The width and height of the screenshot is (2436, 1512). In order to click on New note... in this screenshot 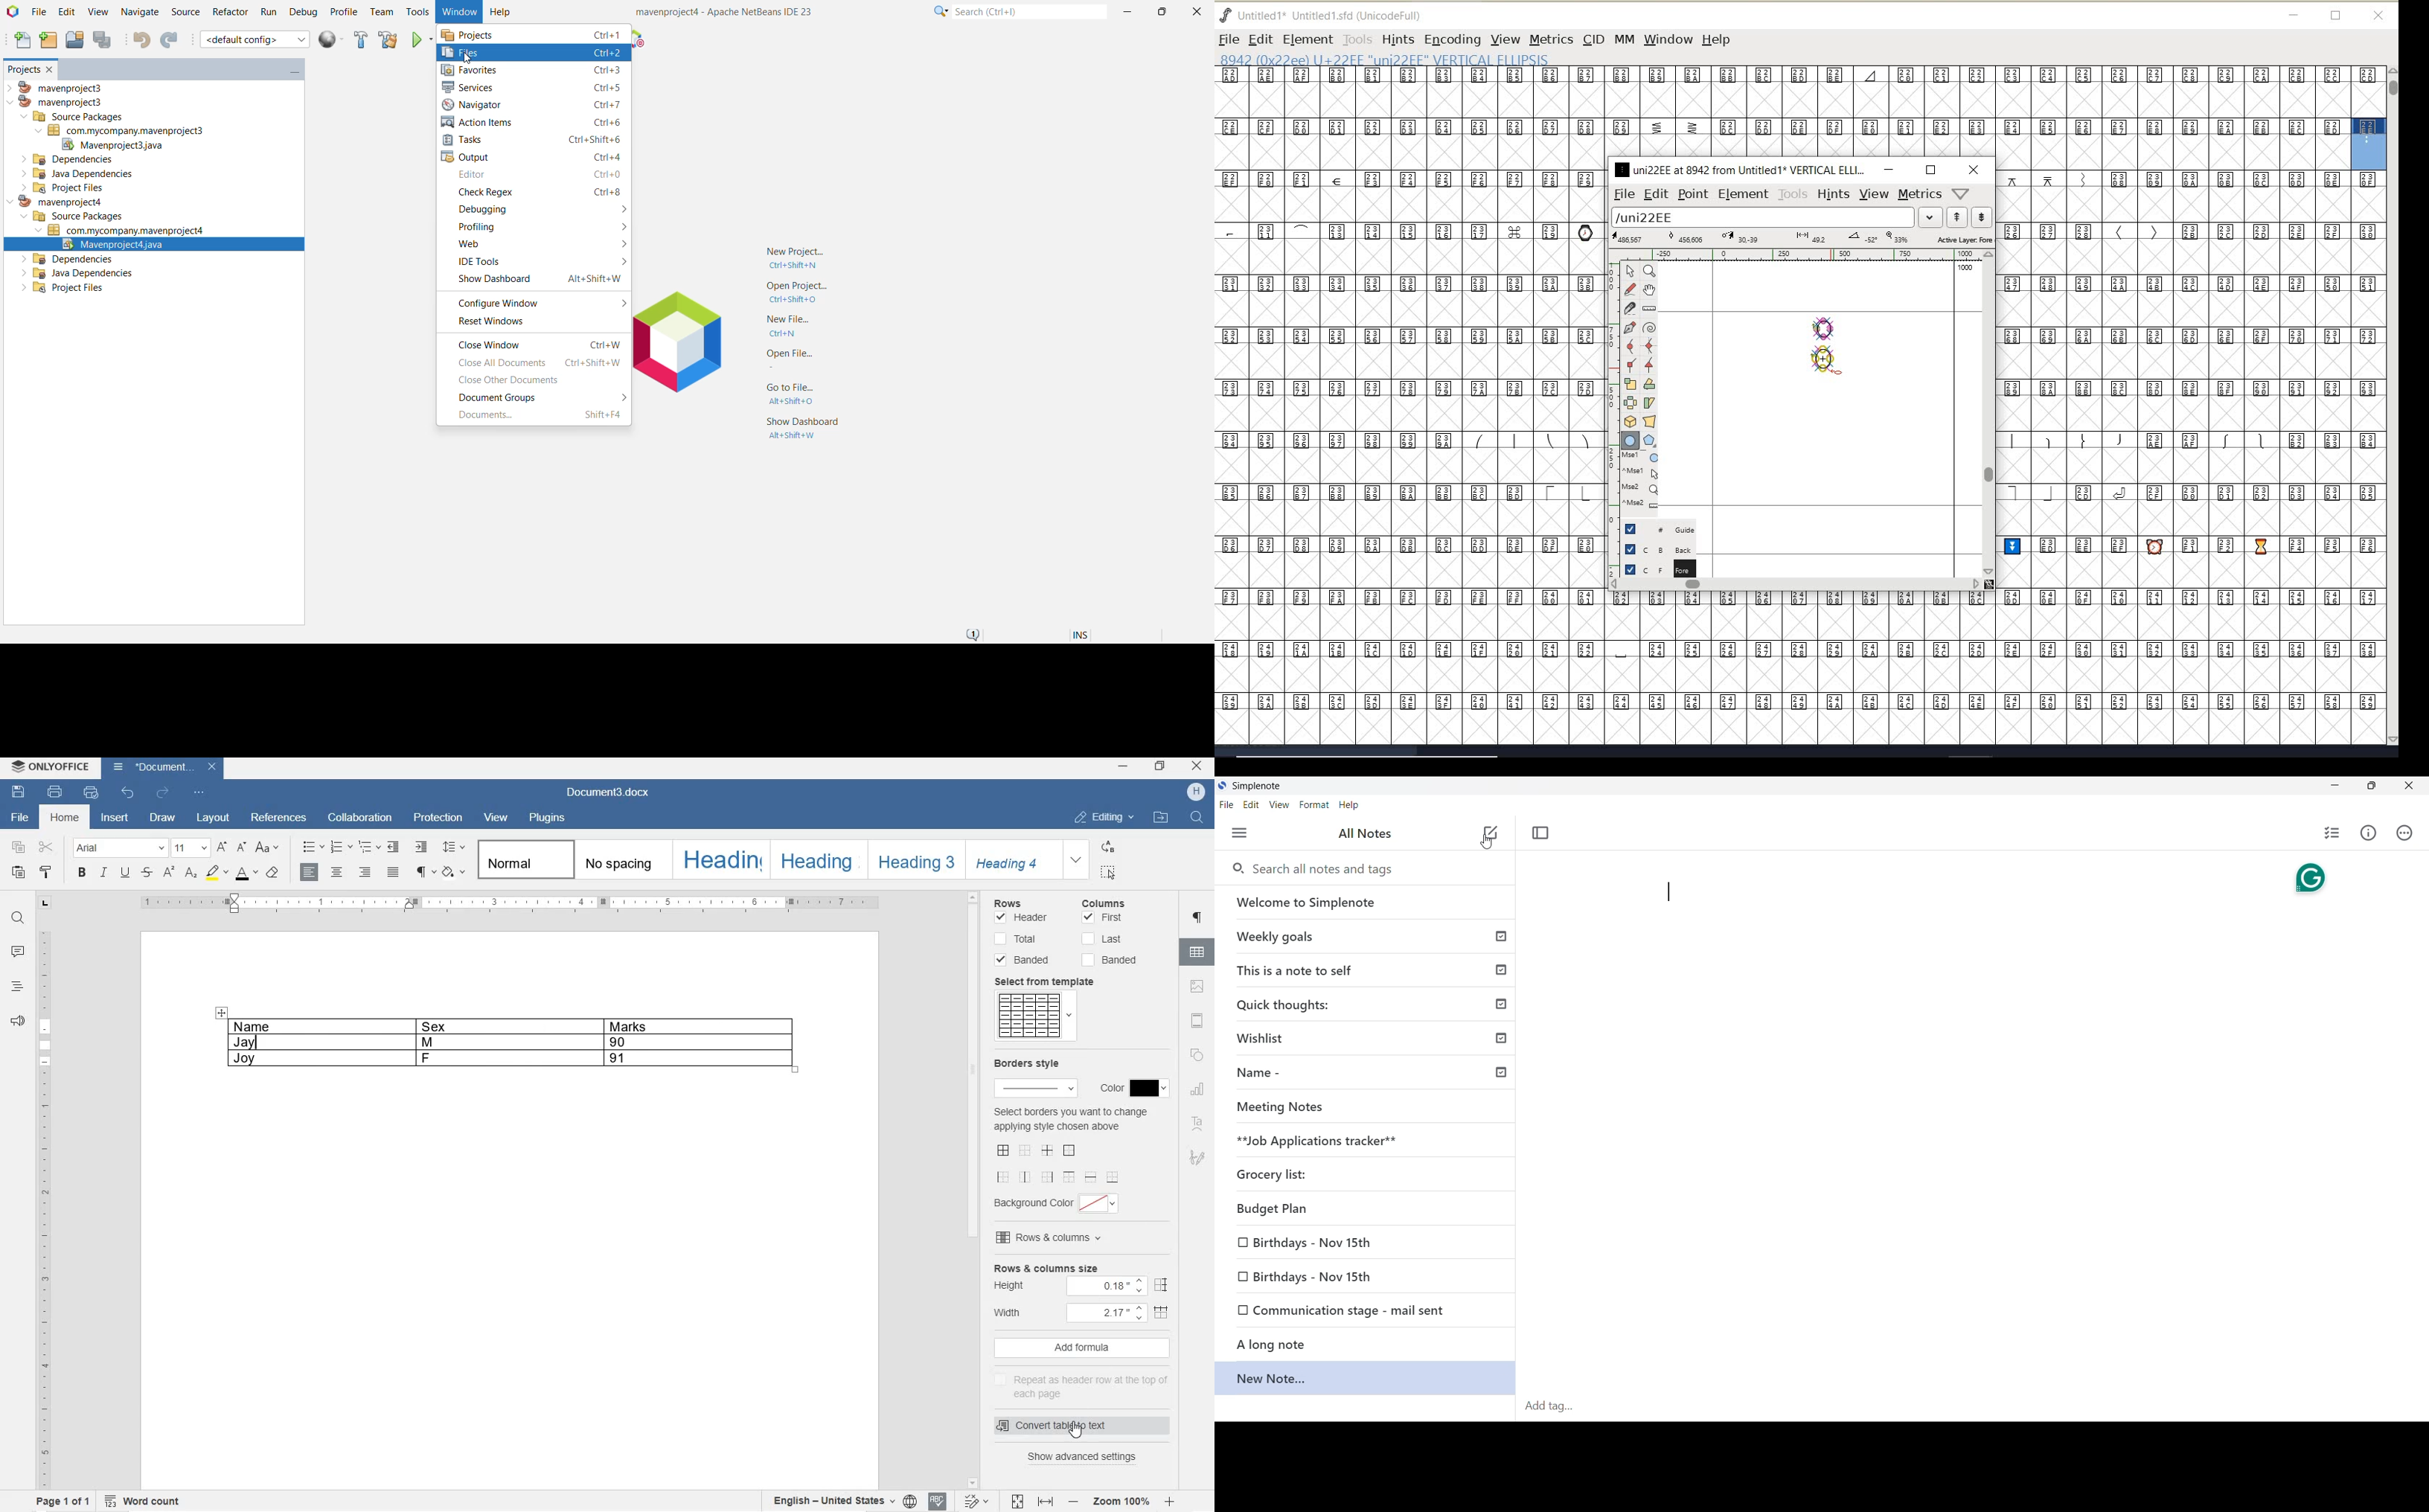, I will do `click(1364, 1378)`.